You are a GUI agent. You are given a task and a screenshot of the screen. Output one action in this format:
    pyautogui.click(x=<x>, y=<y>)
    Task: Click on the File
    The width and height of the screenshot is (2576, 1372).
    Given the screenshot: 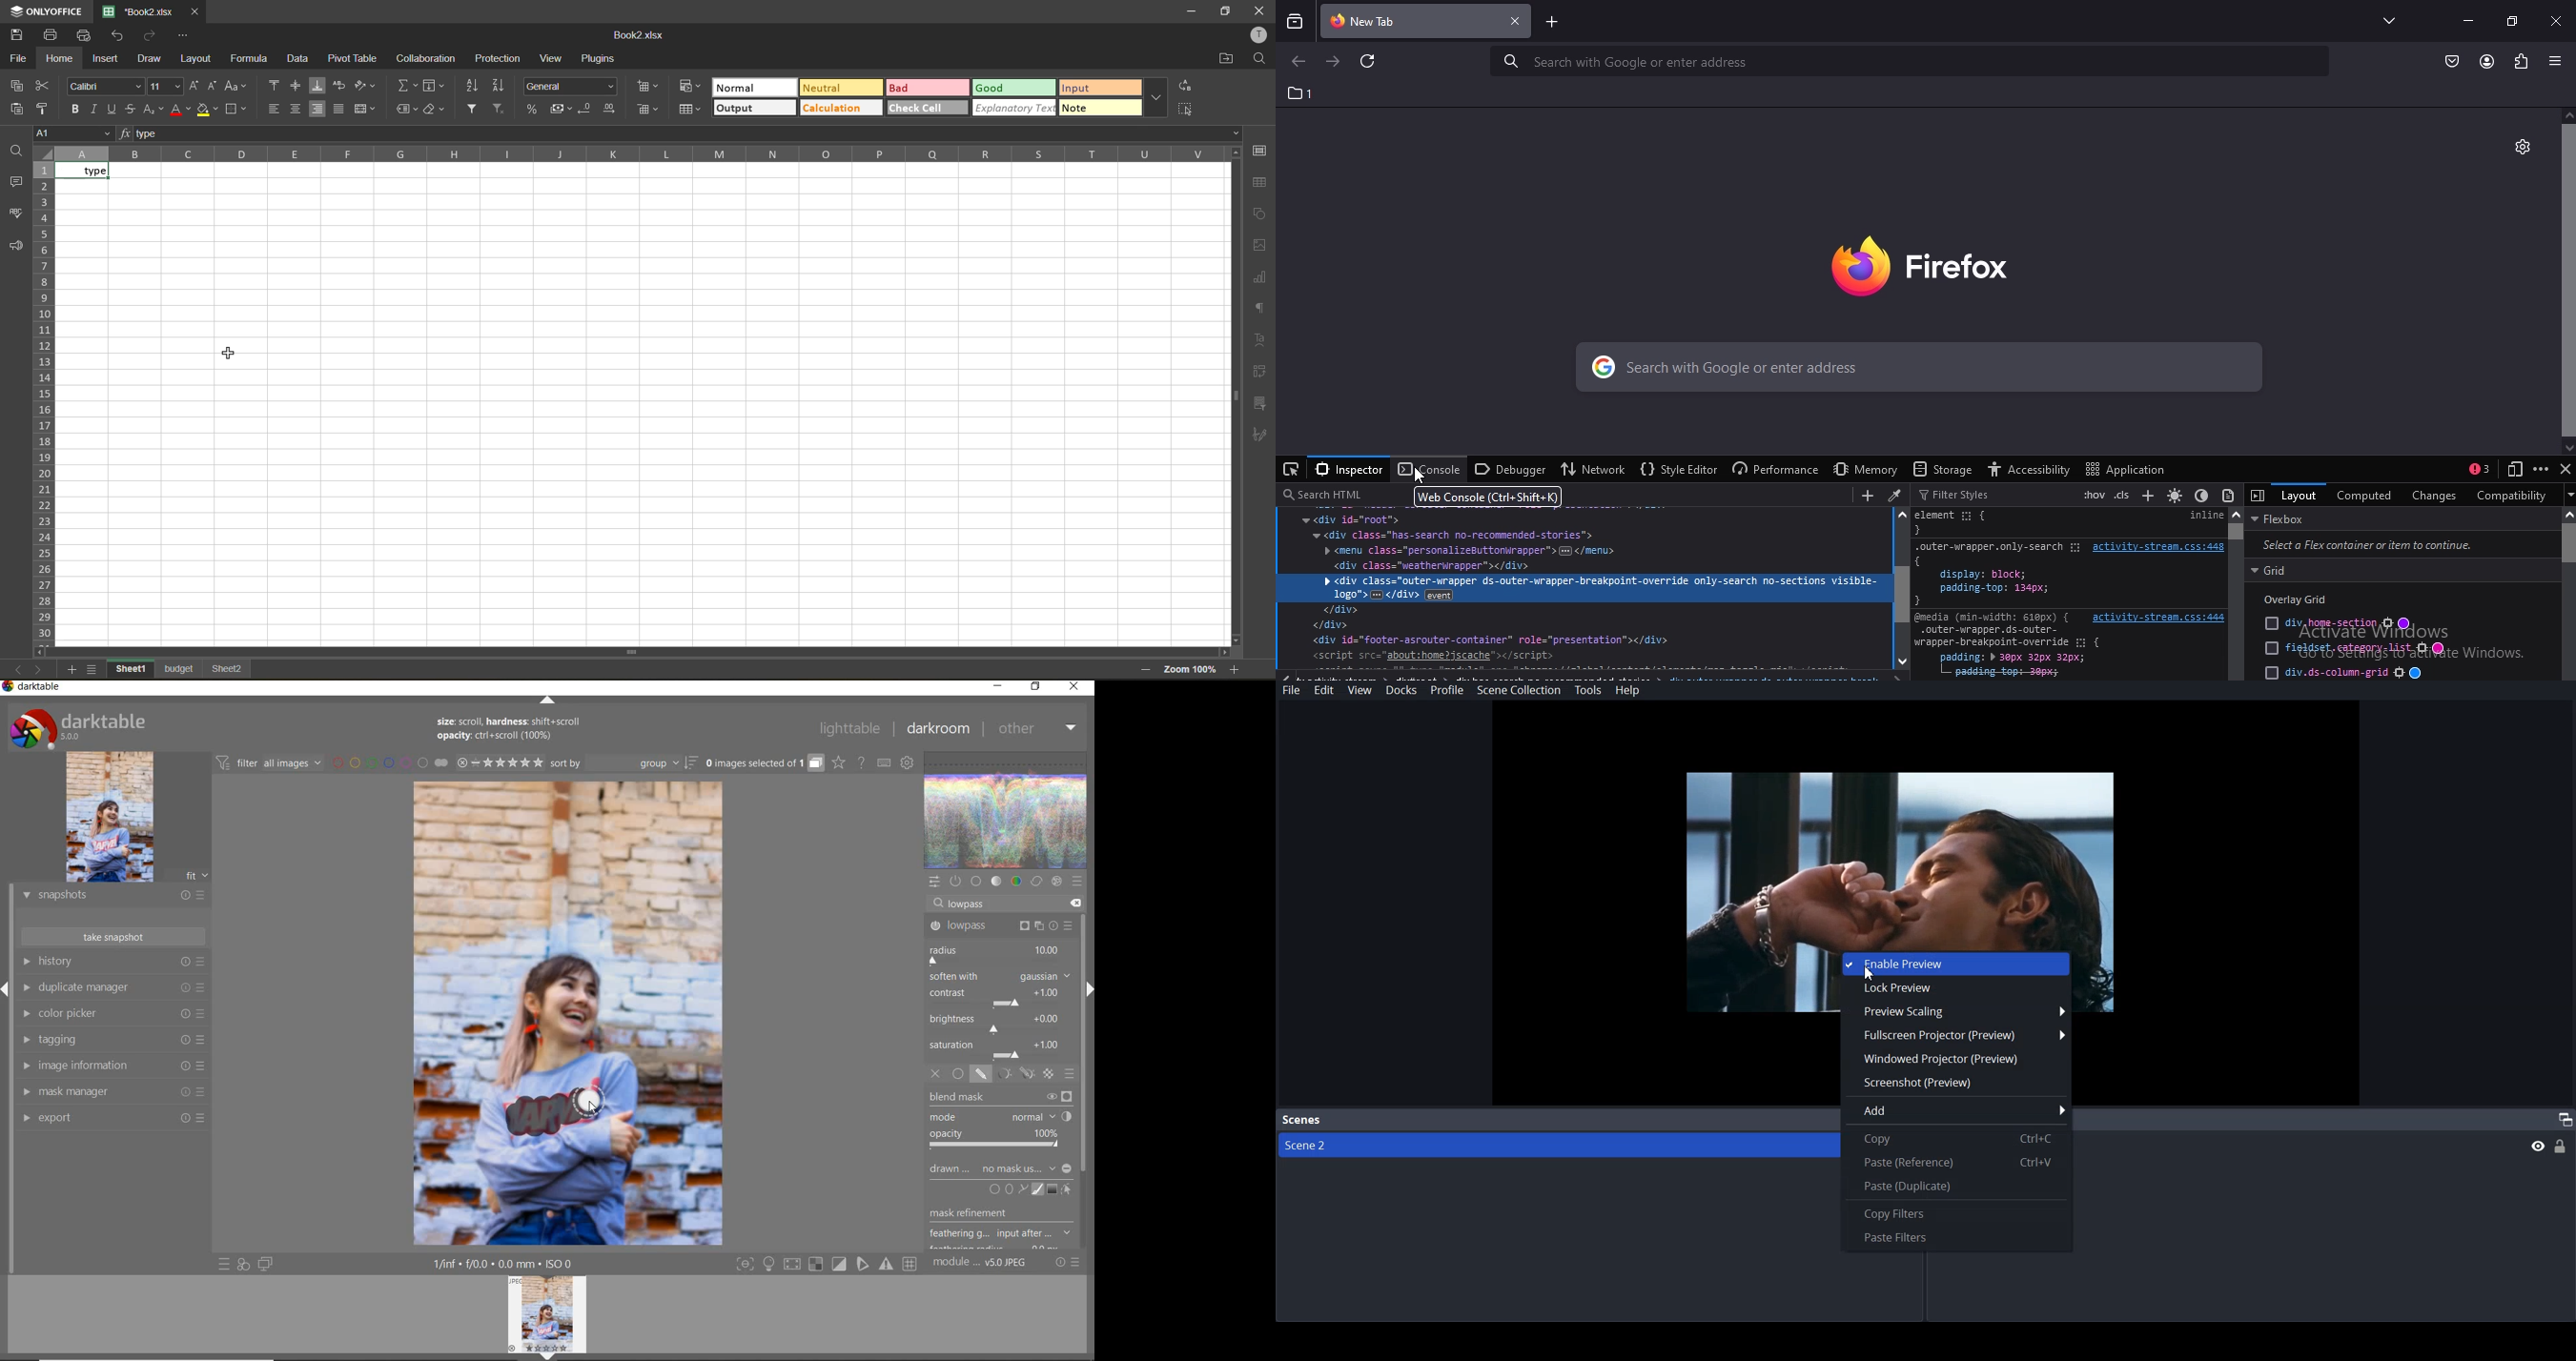 What is the action you would take?
    pyautogui.click(x=1291, y=691)
    